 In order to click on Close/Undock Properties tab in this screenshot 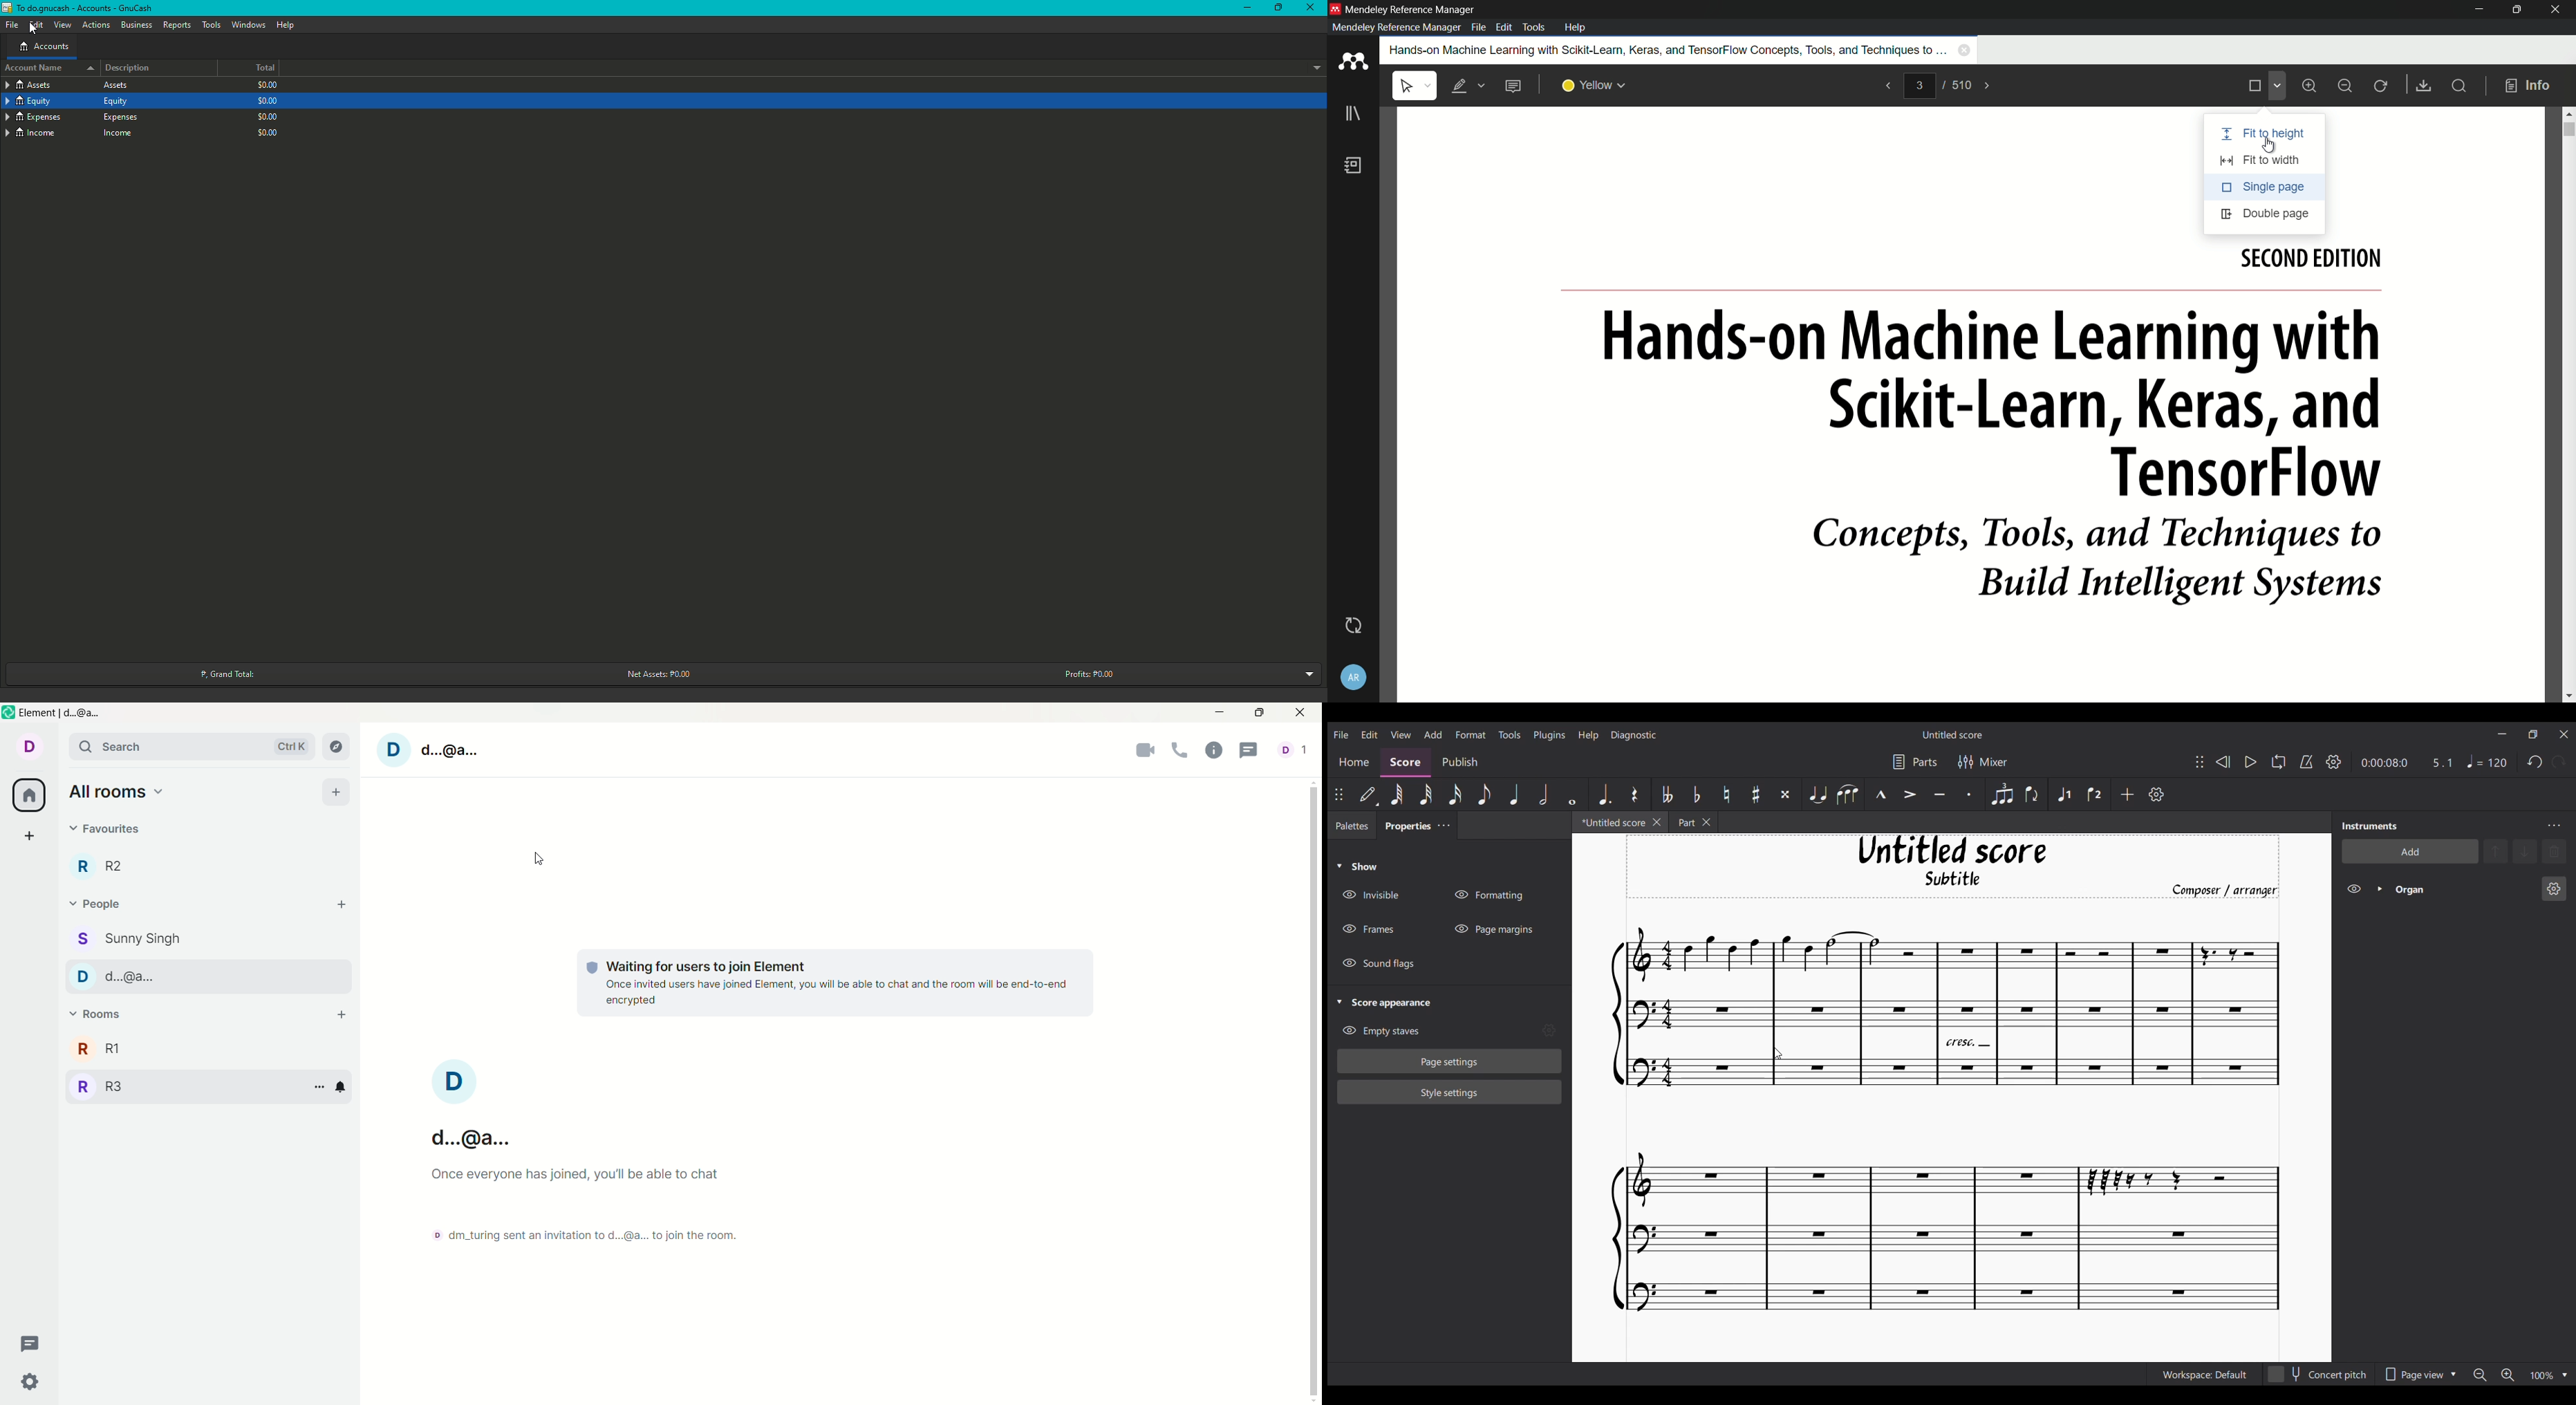, I will do `click(1443, 825)`.